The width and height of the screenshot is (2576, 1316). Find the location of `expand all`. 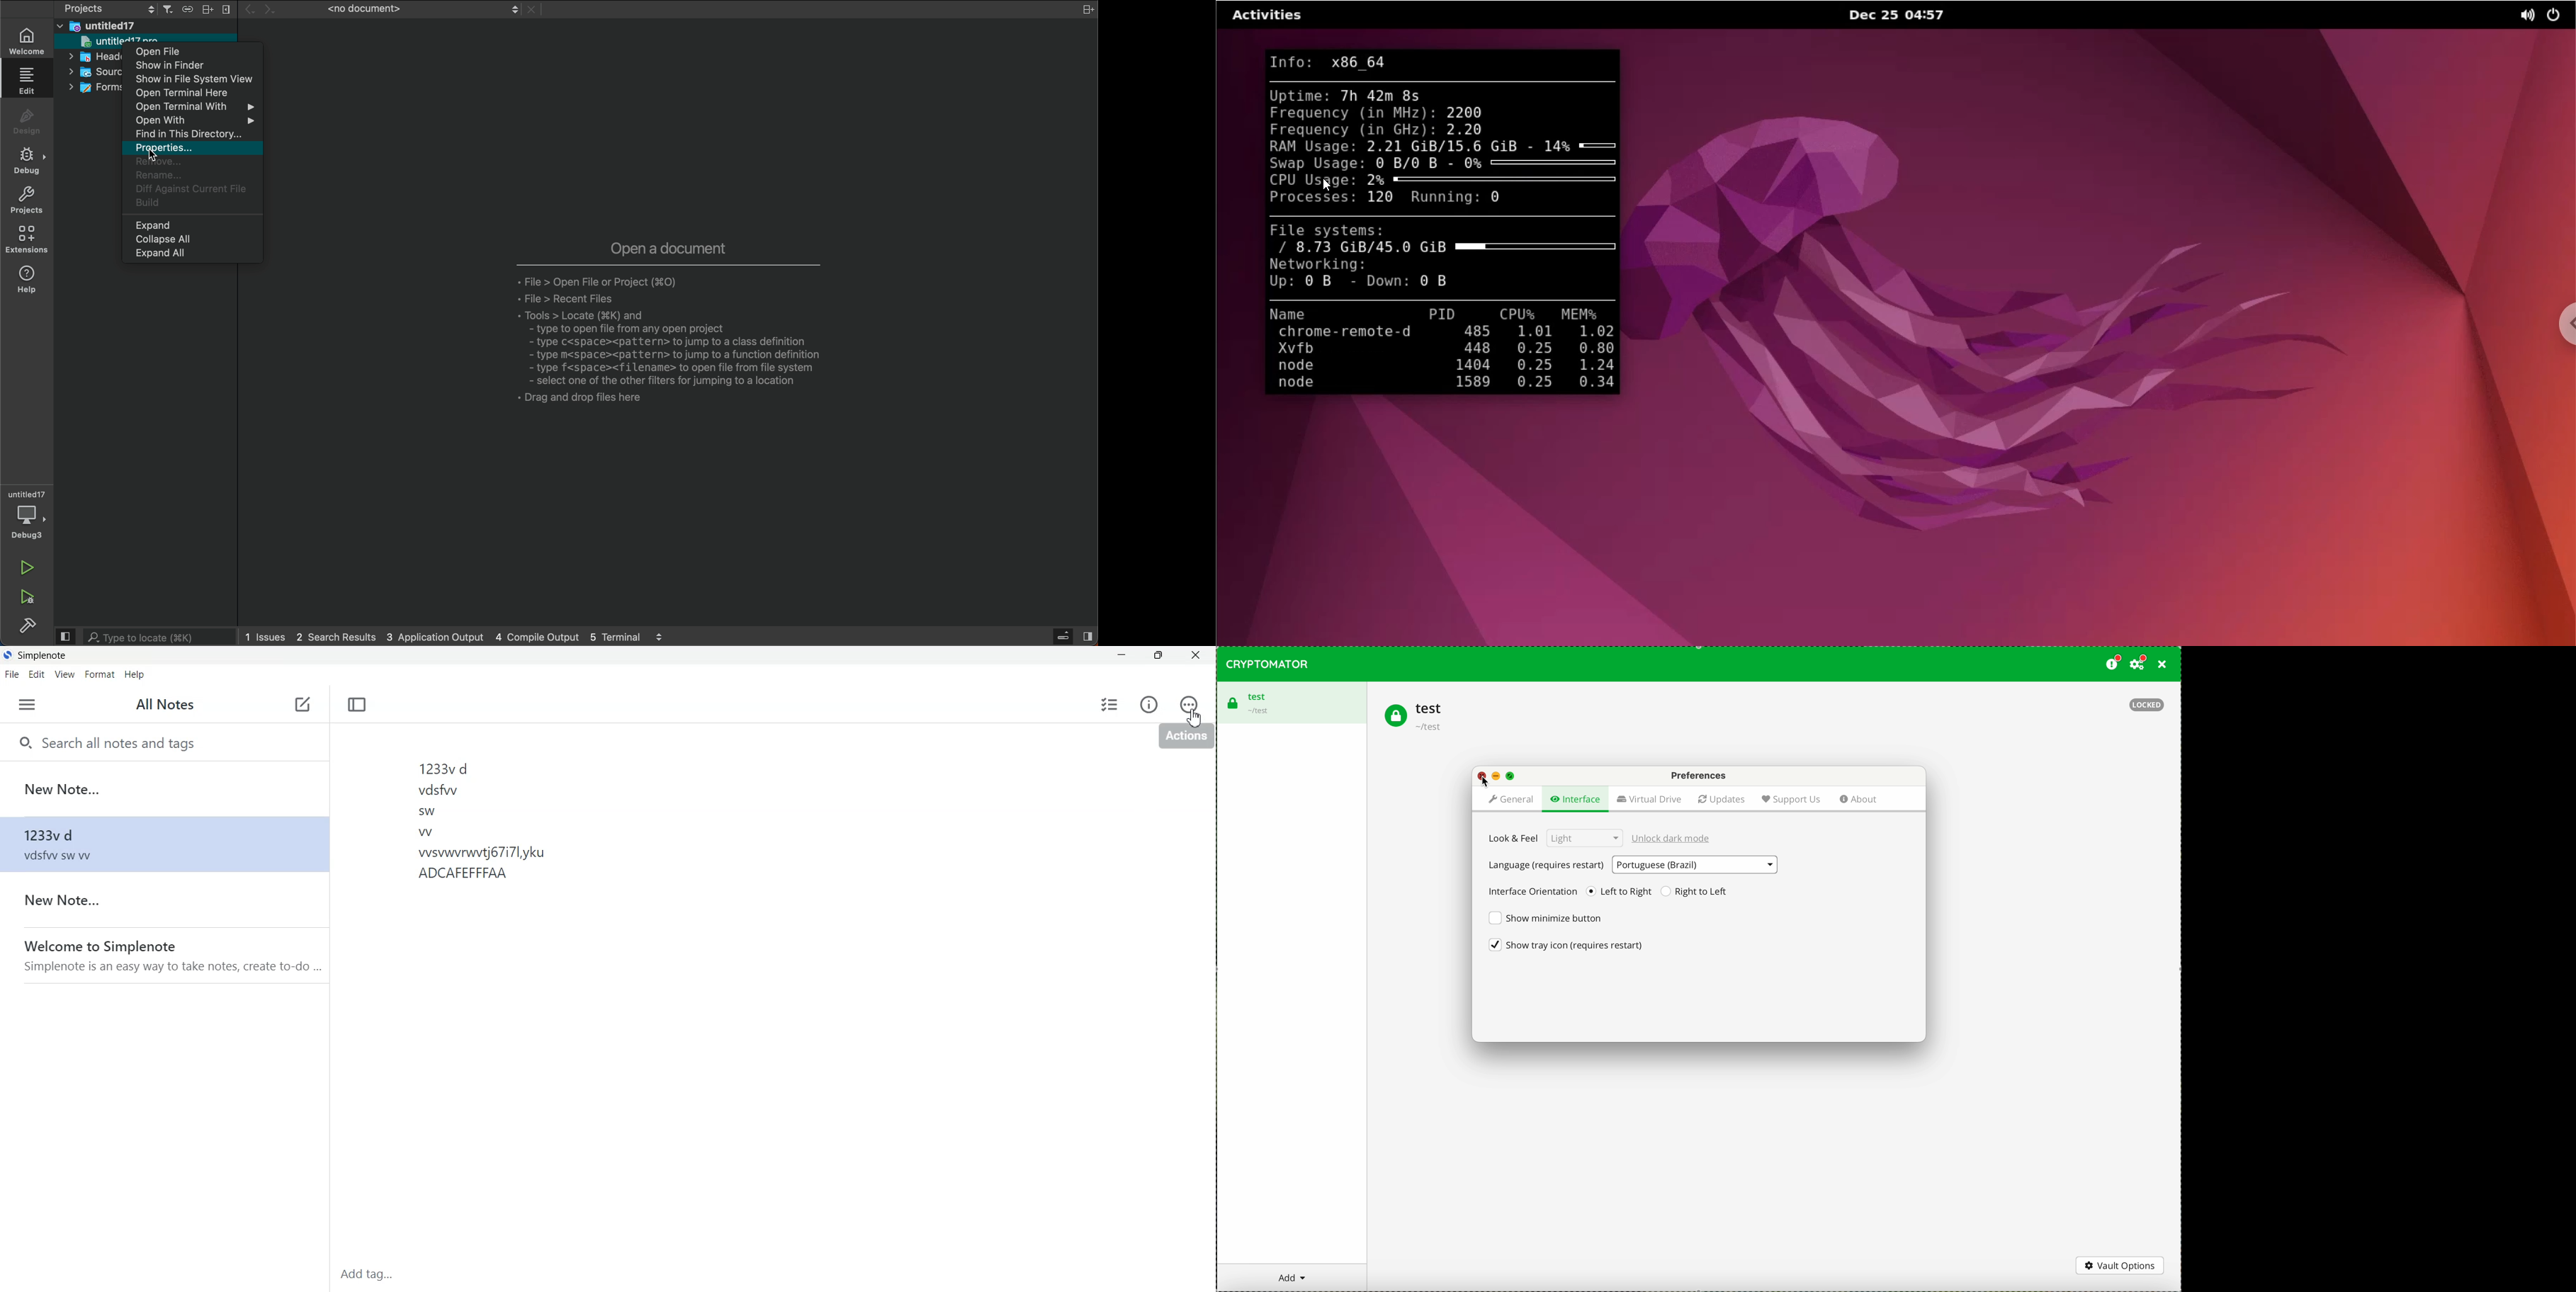

expand all is located at coordinates (195, 254).